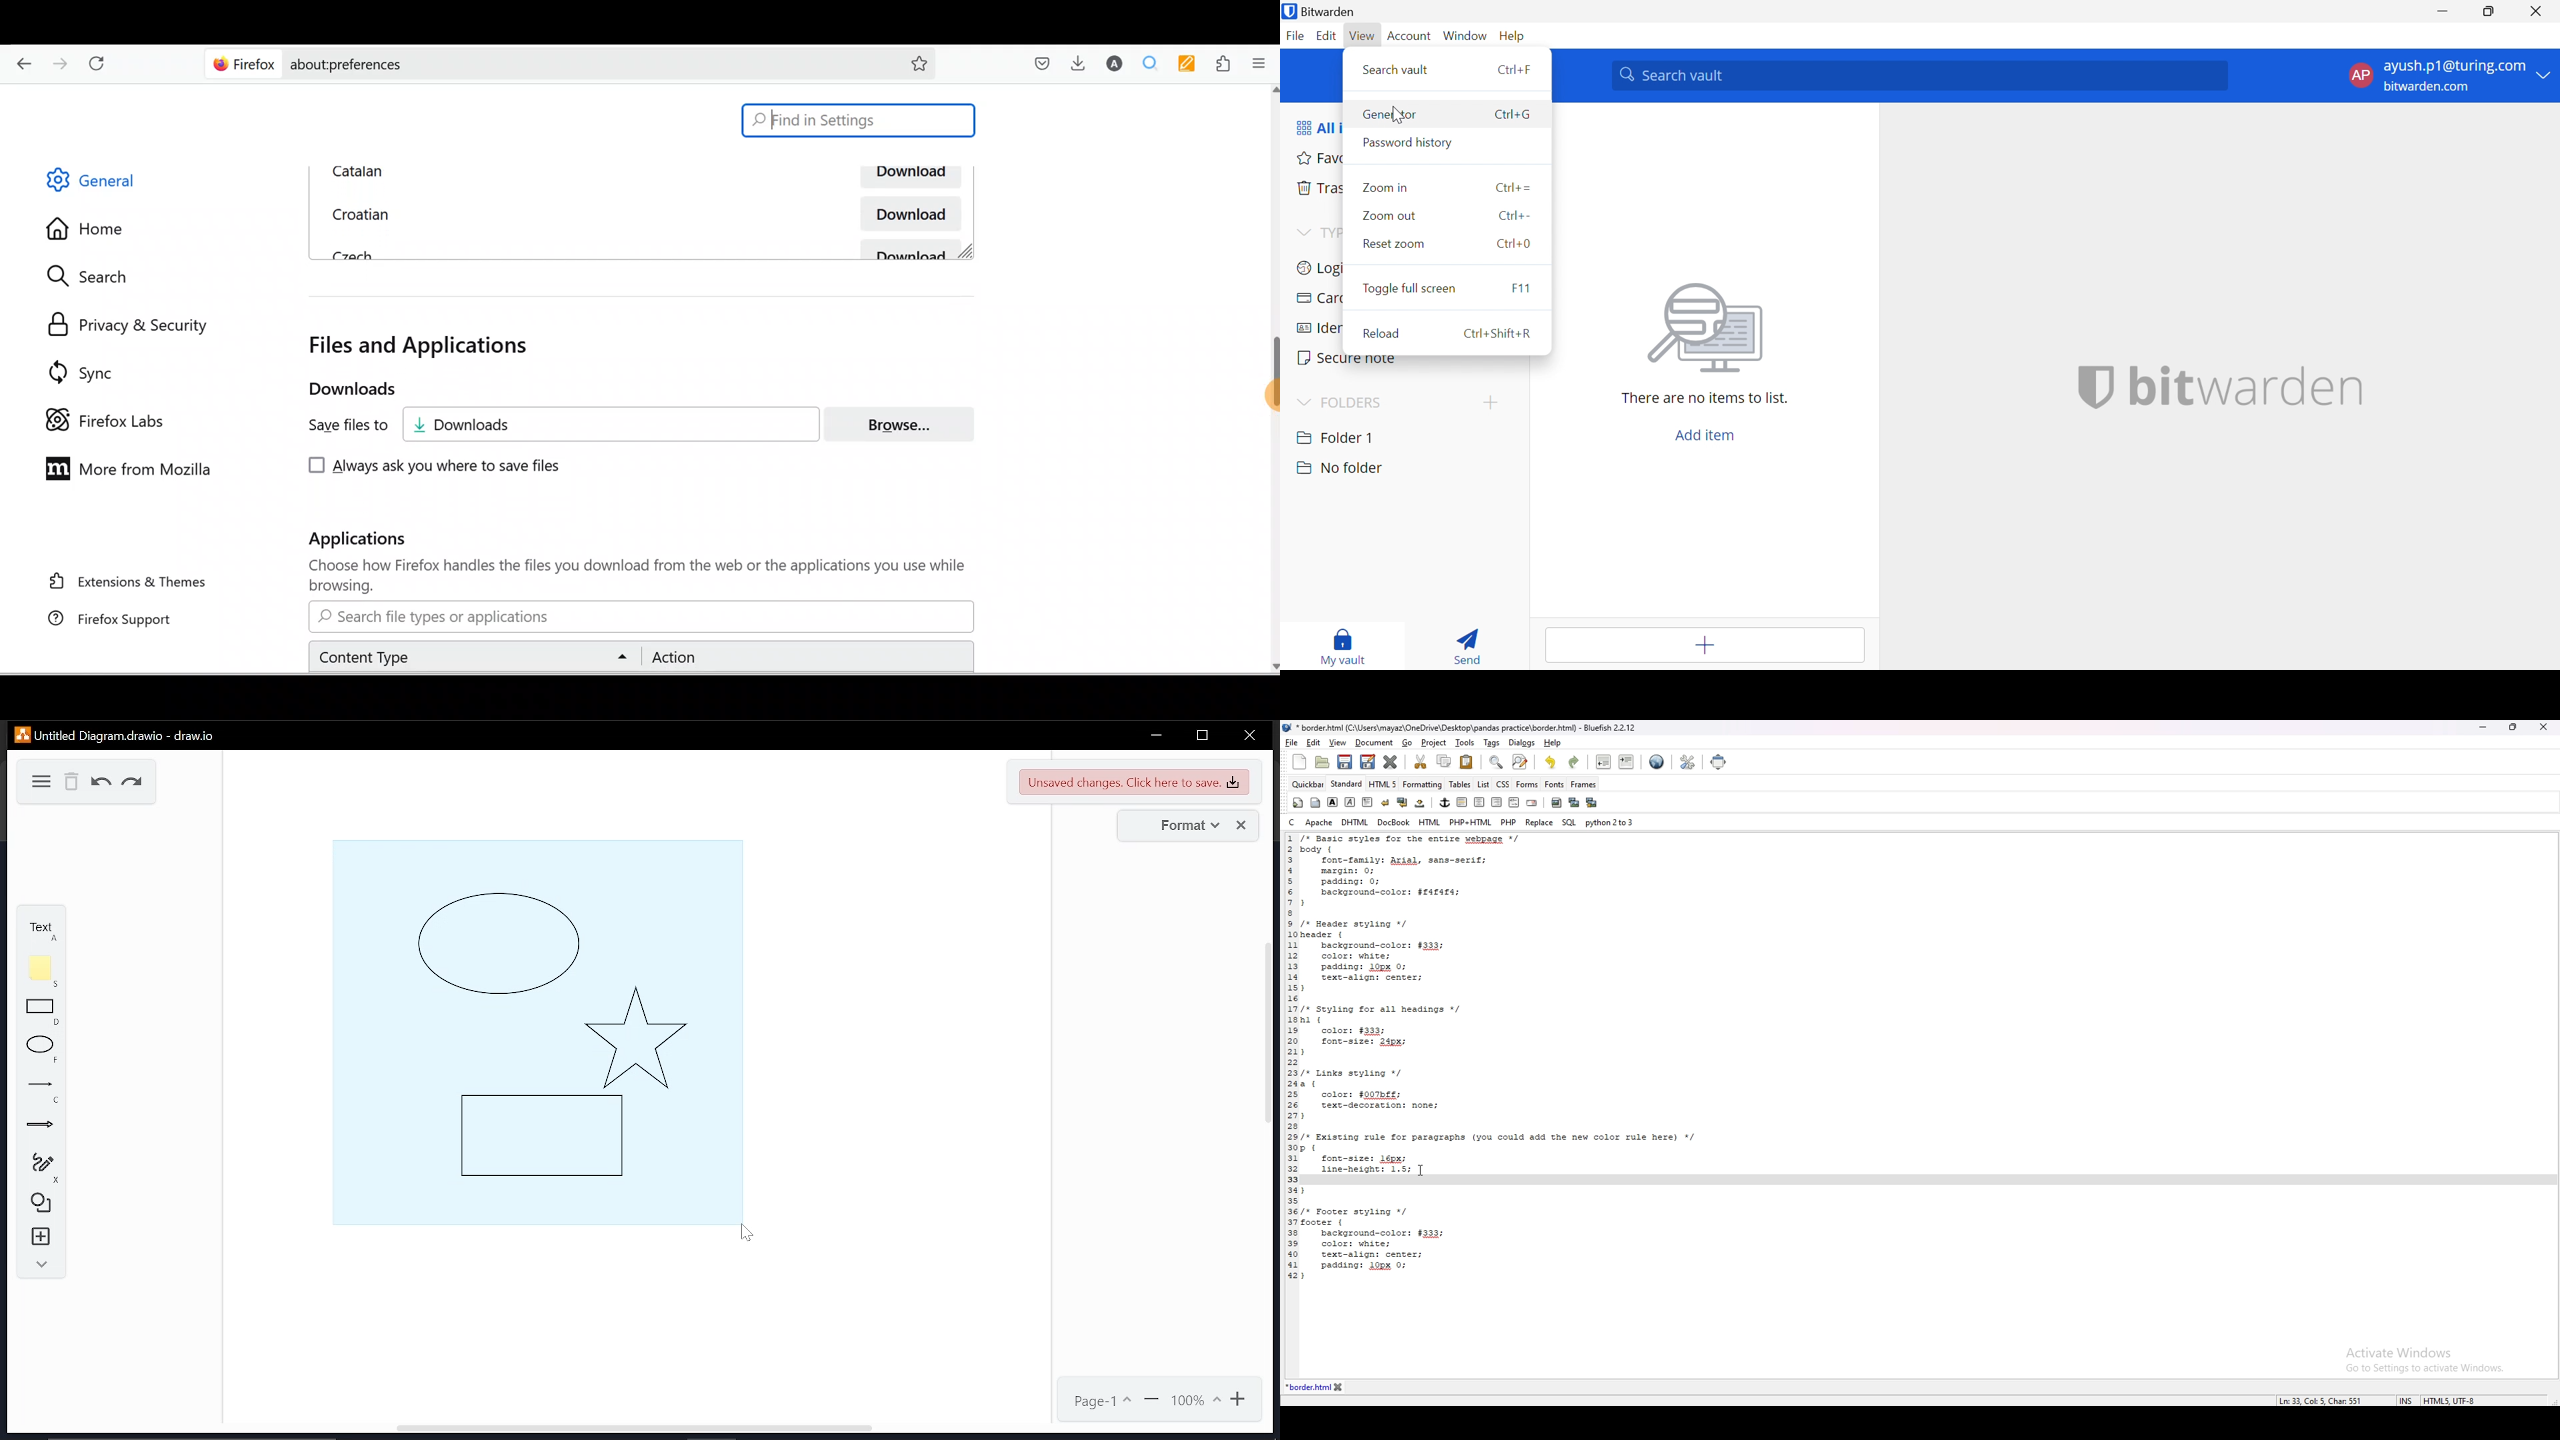 The image size is (2576, 1456). I want to click on INS, so click(2395, 1396).